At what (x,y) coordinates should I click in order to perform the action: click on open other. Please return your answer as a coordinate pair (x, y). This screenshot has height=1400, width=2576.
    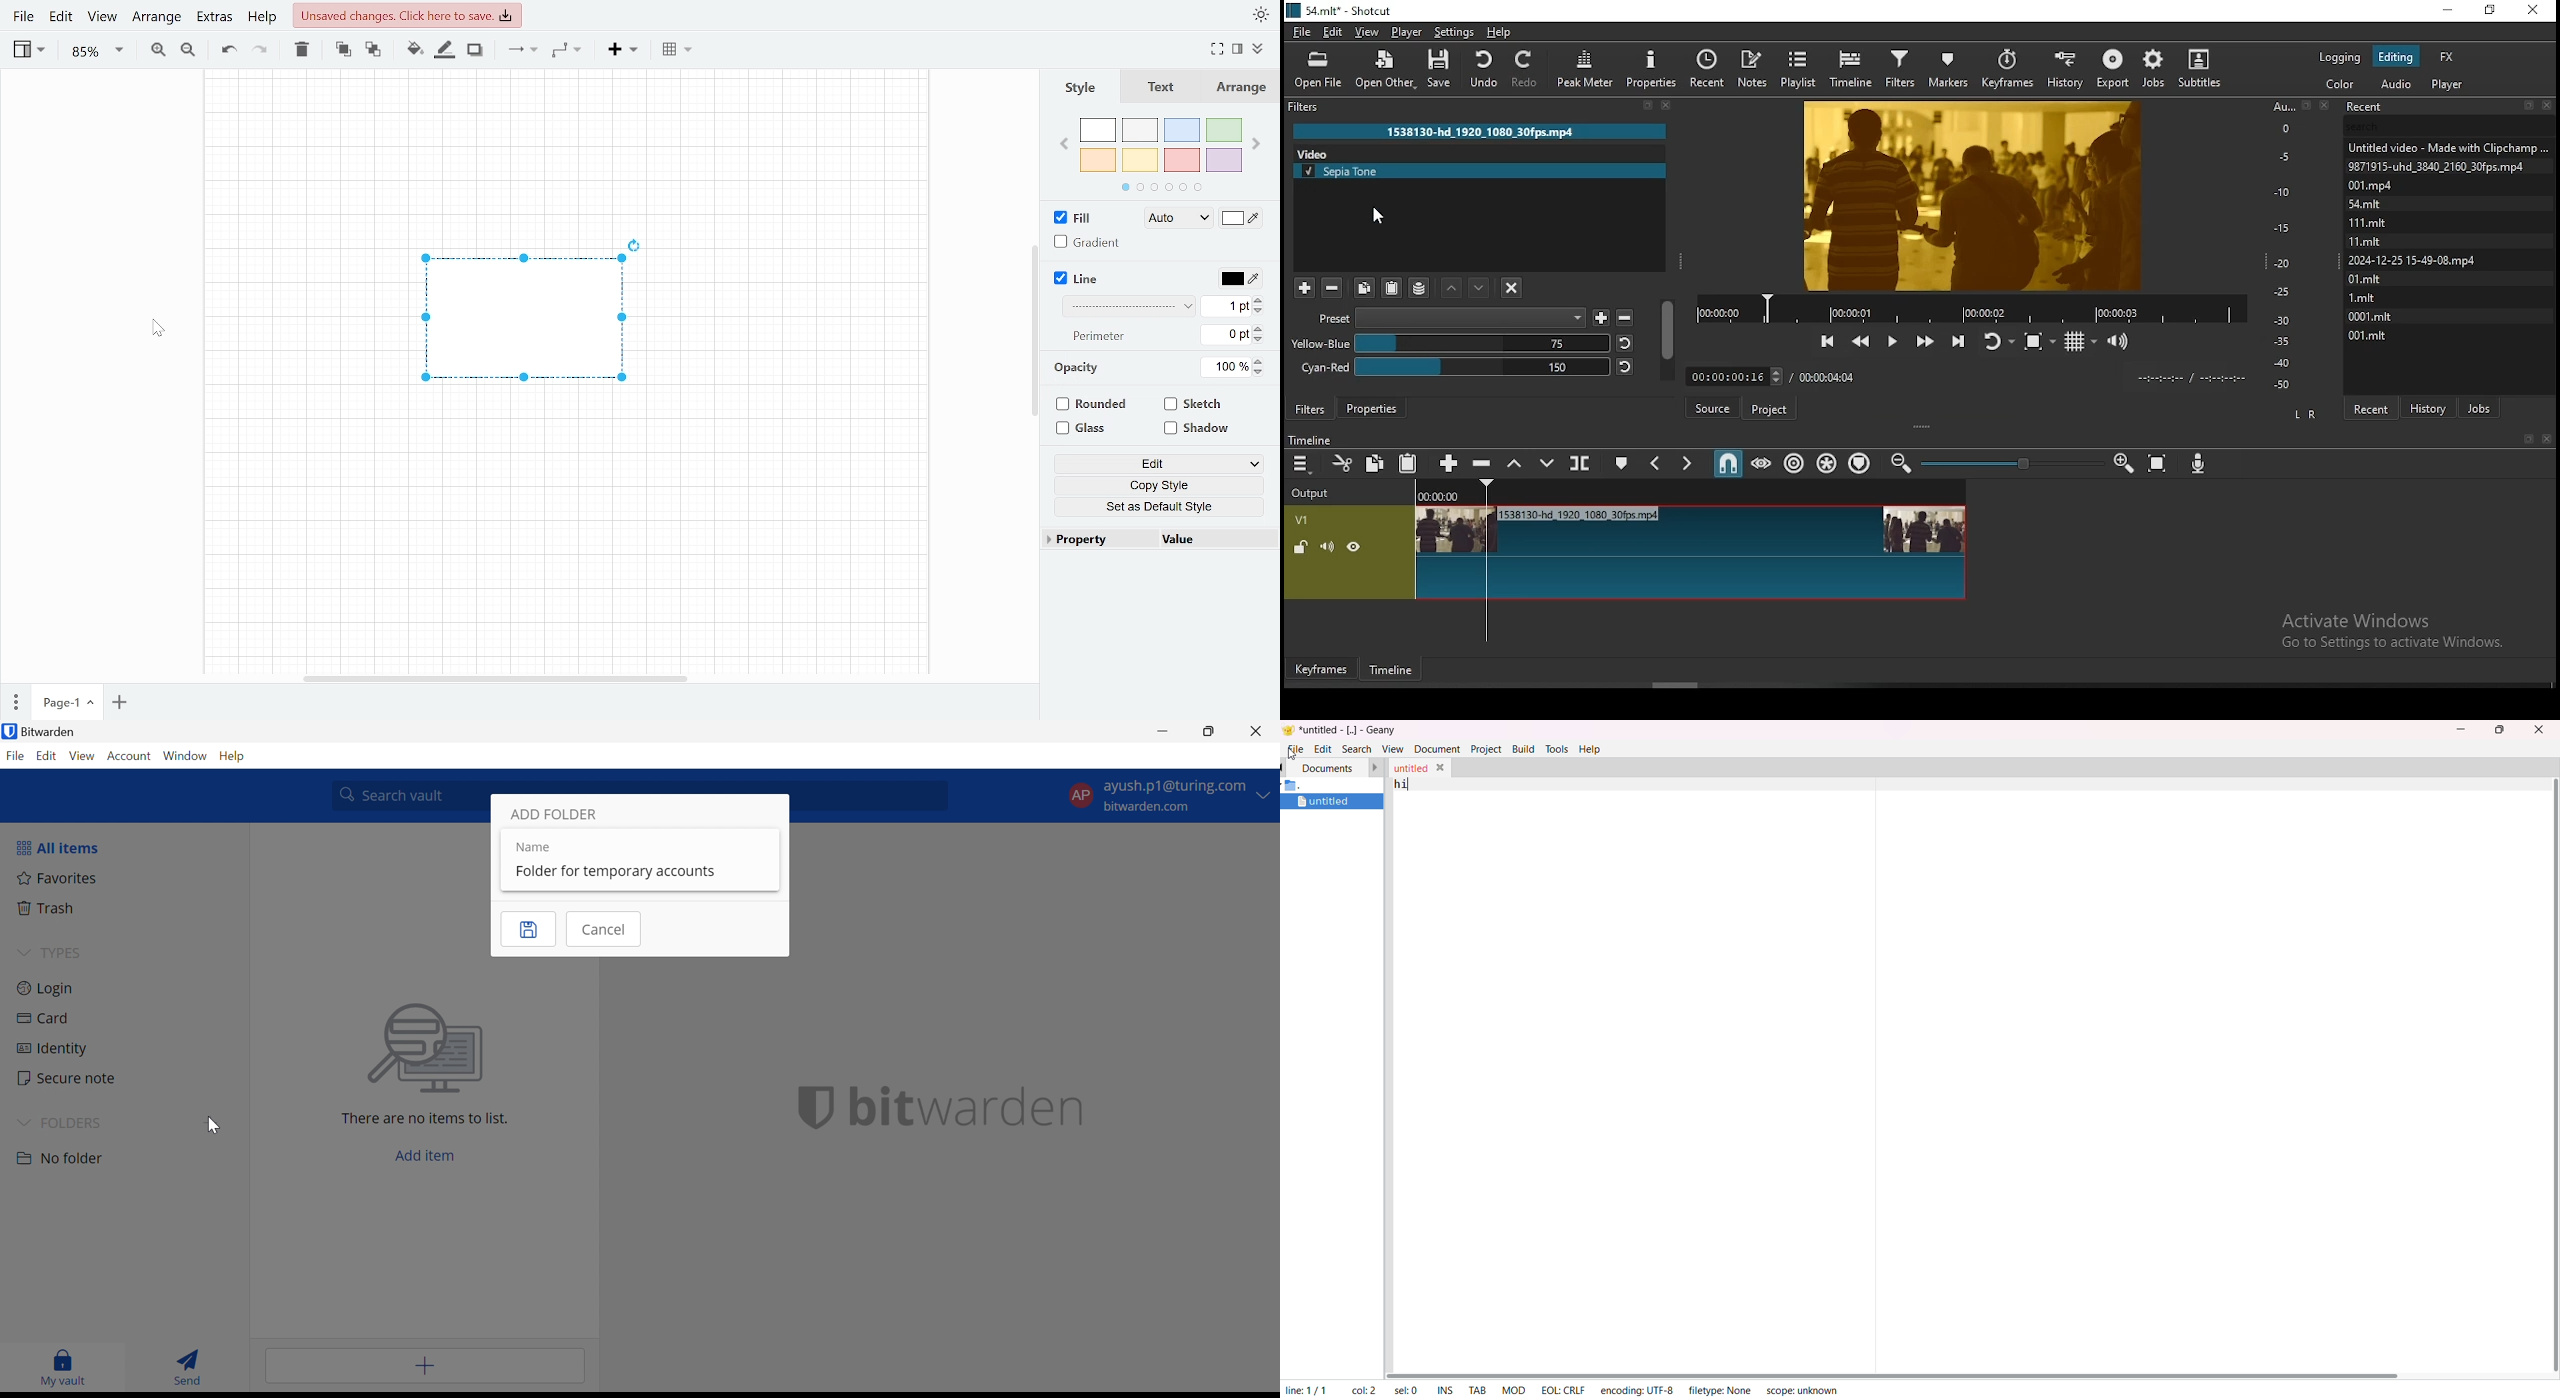
    Looking at the image, I should click on (1386, 69).